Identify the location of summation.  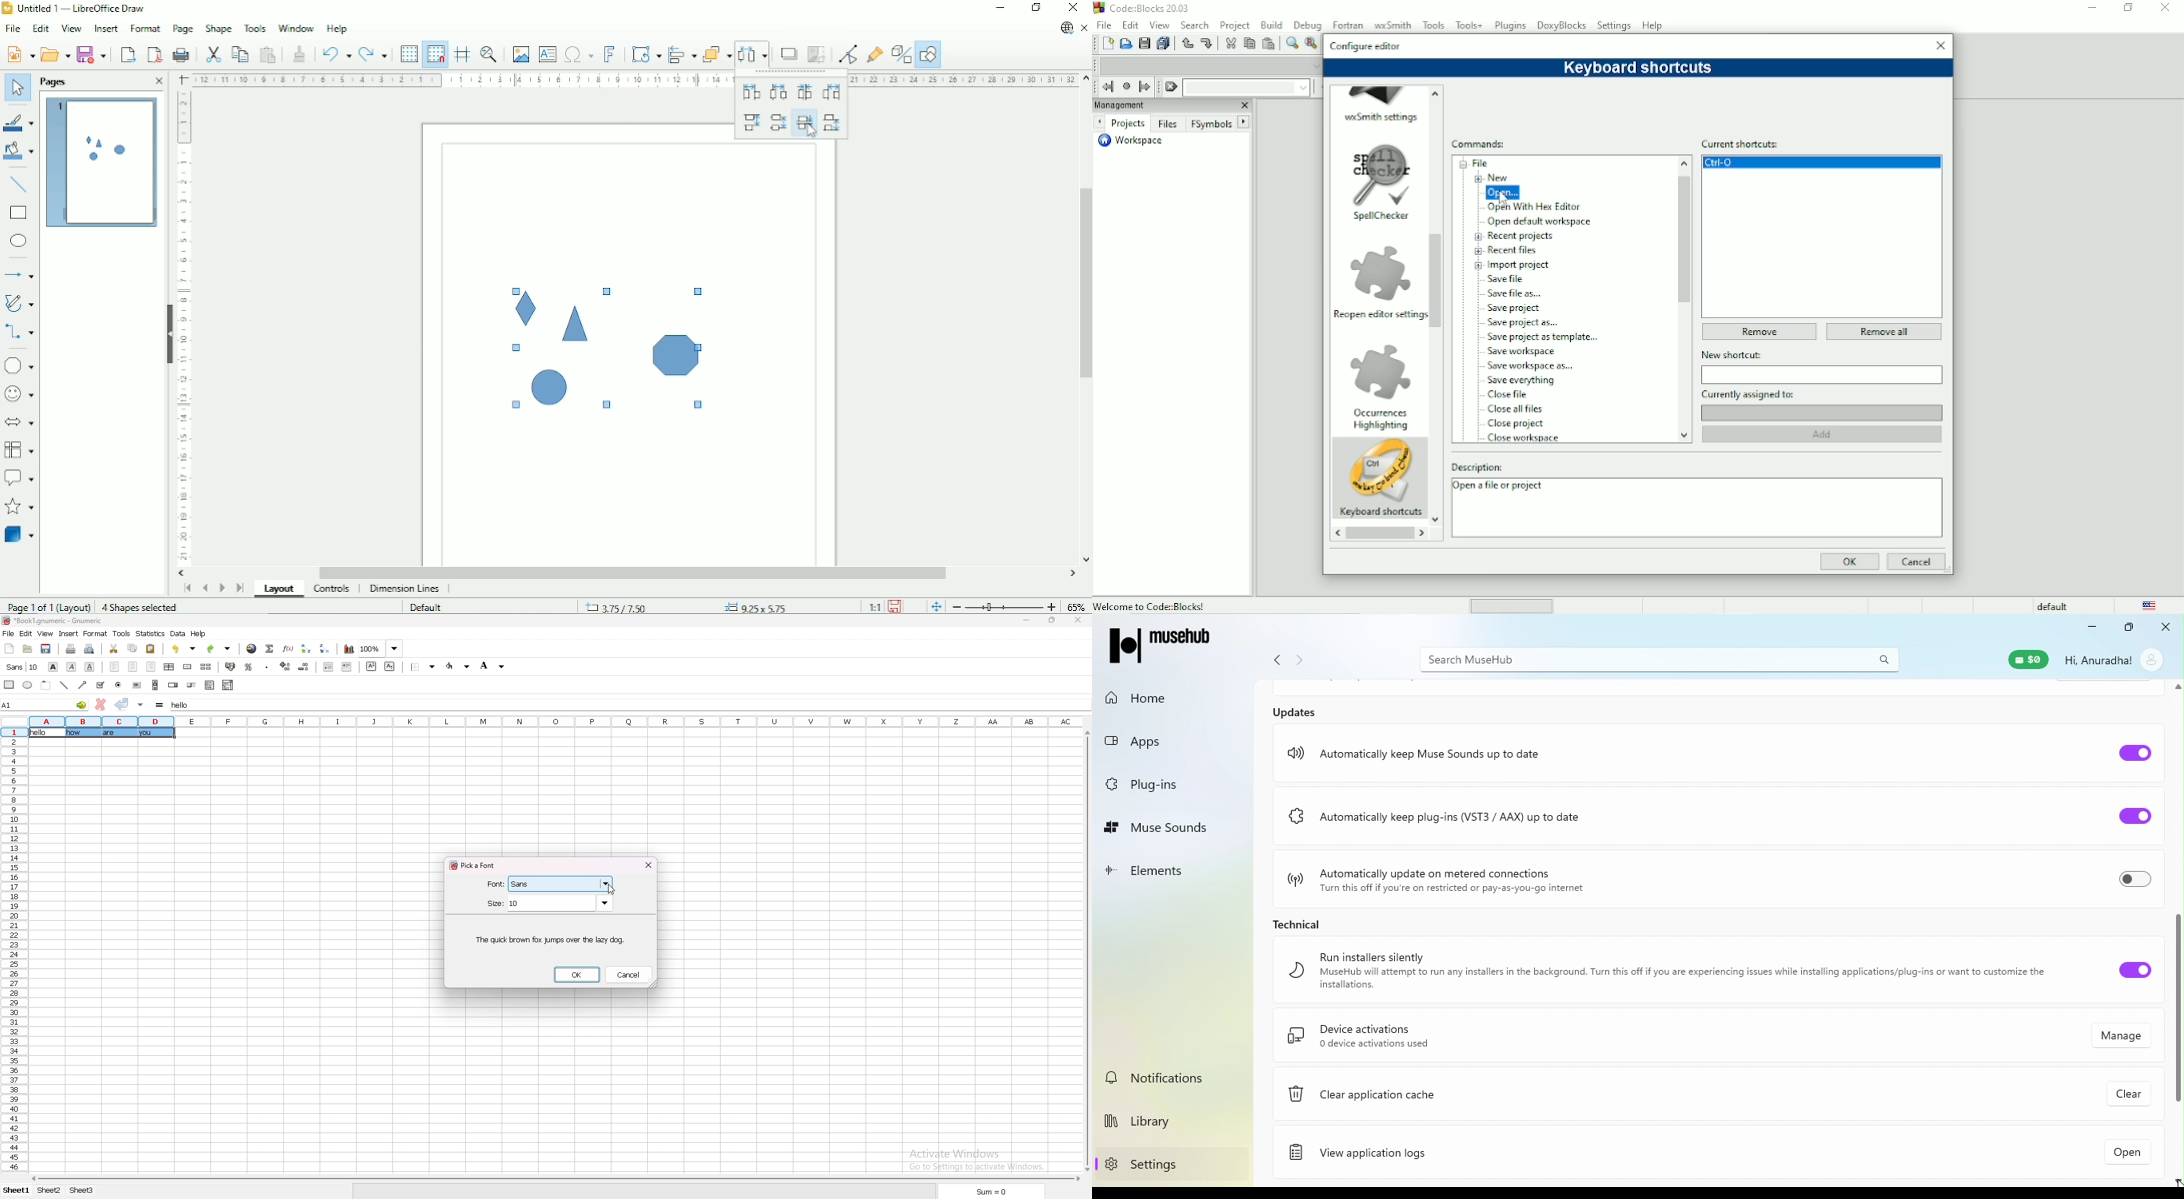
(270, 648).